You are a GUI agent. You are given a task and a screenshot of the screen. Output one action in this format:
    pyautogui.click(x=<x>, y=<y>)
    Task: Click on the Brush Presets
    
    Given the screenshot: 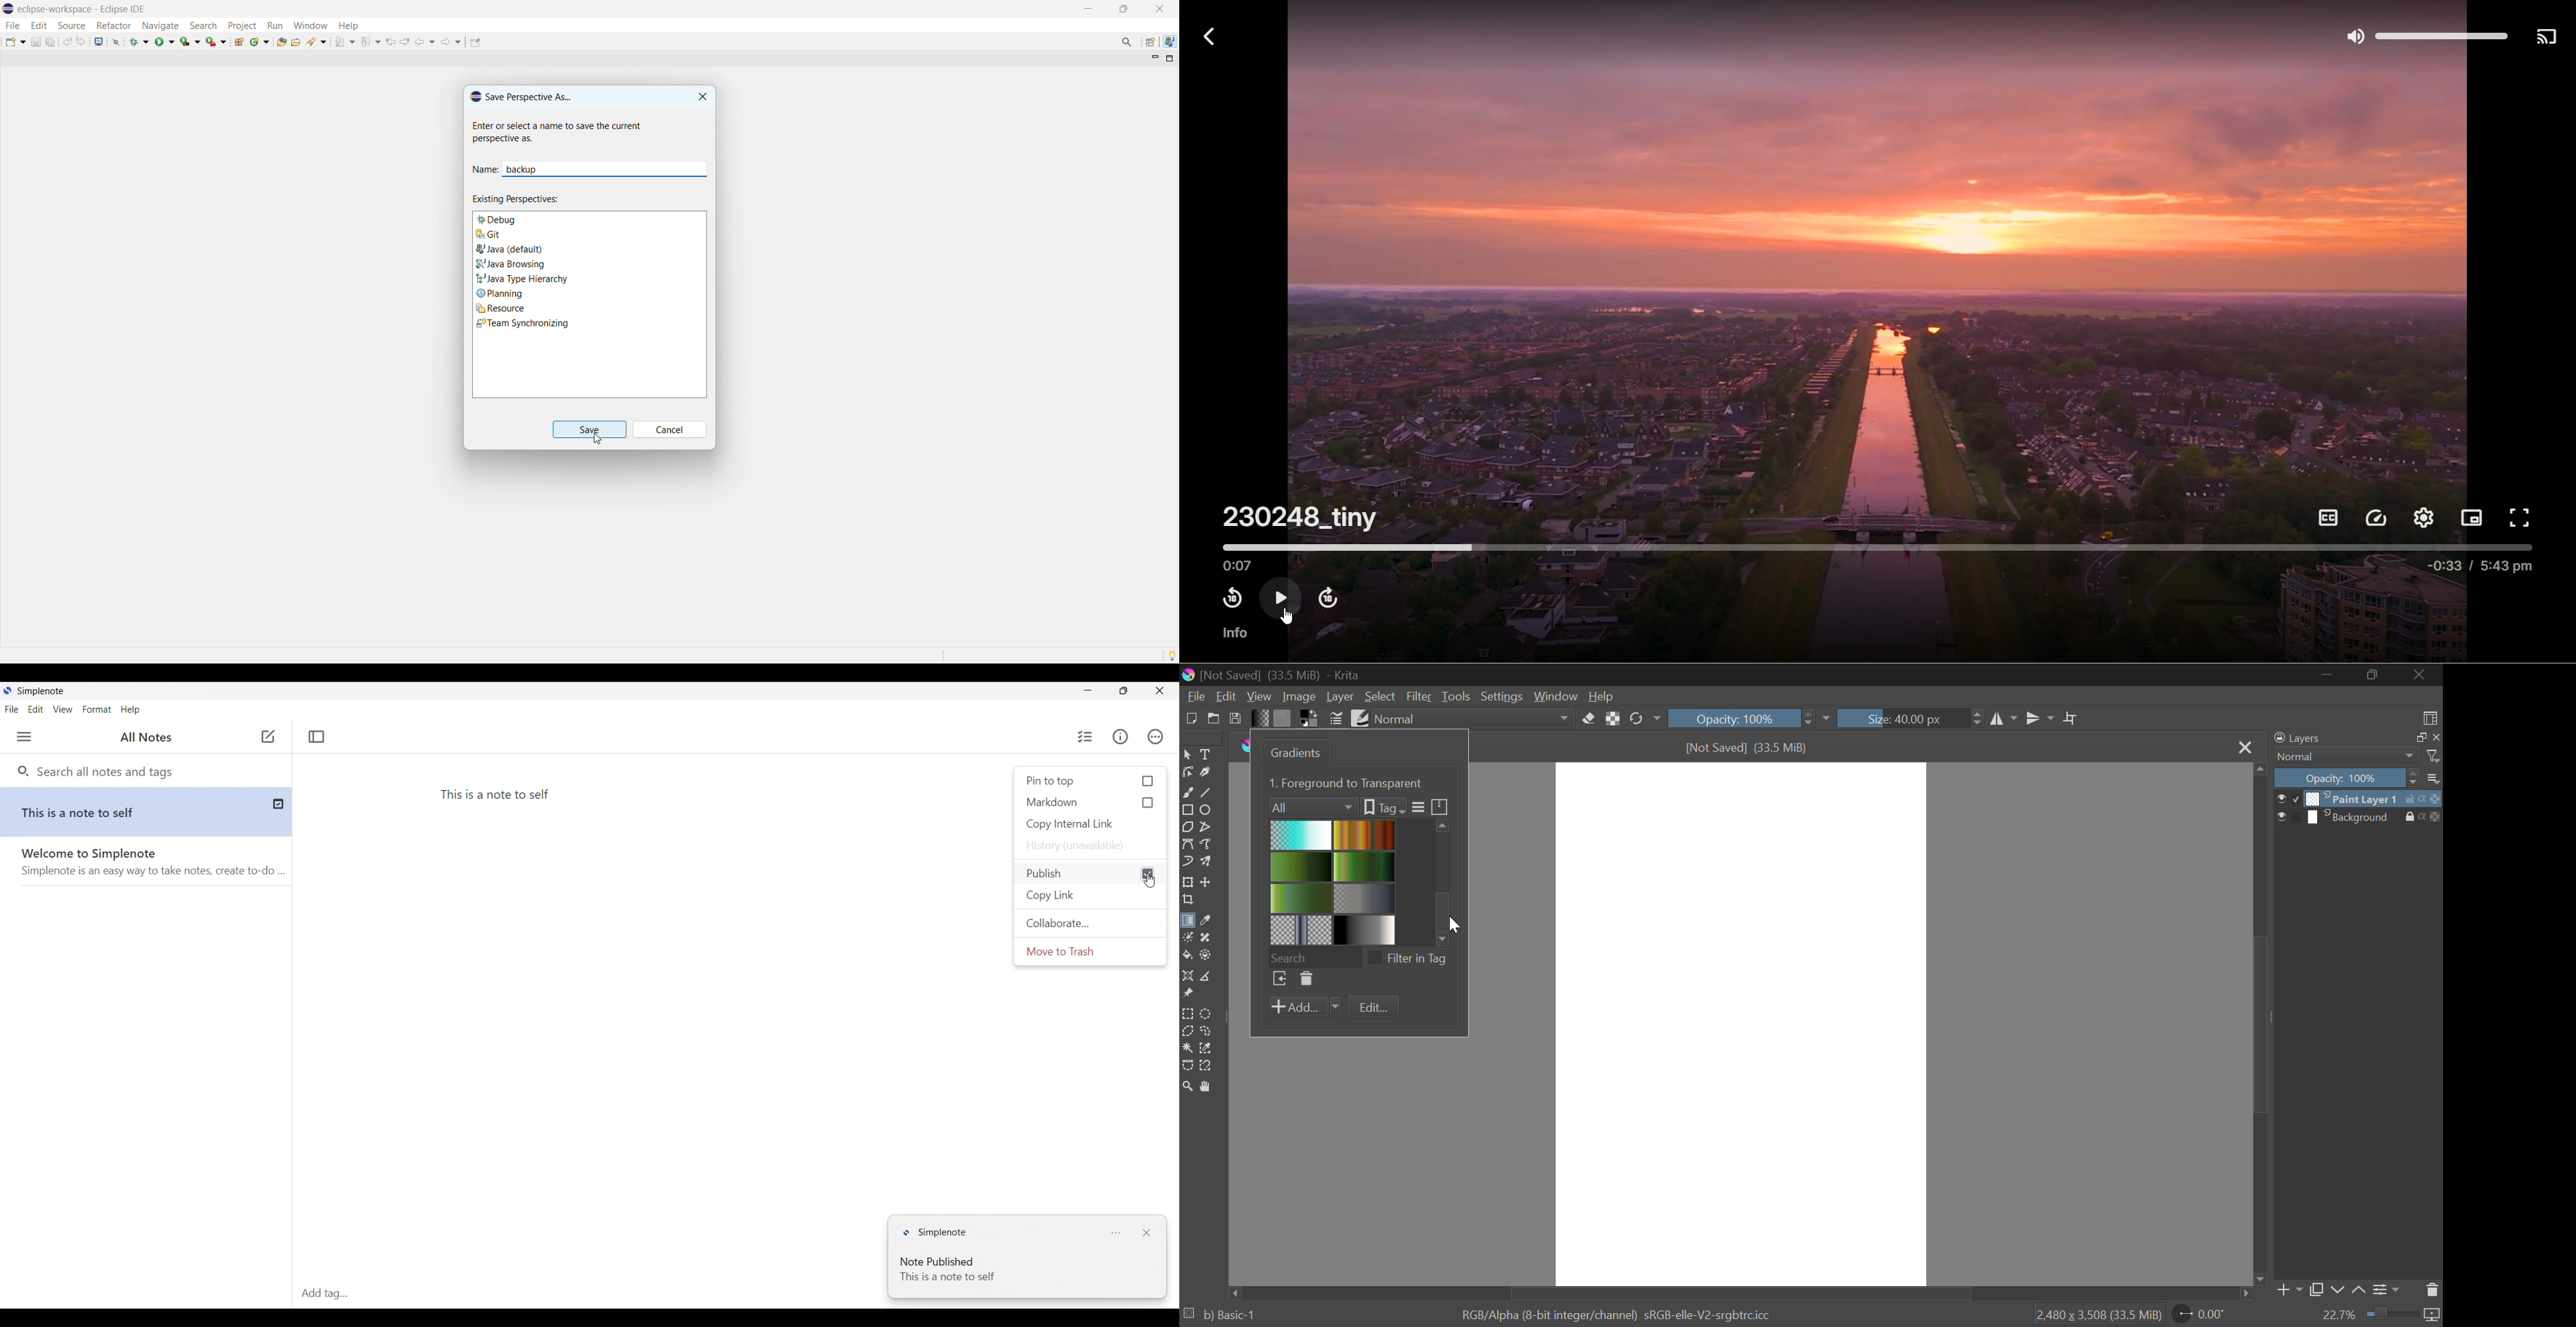 What is the action you would take?
    pyautogui.click(x=1358, y=717)
    